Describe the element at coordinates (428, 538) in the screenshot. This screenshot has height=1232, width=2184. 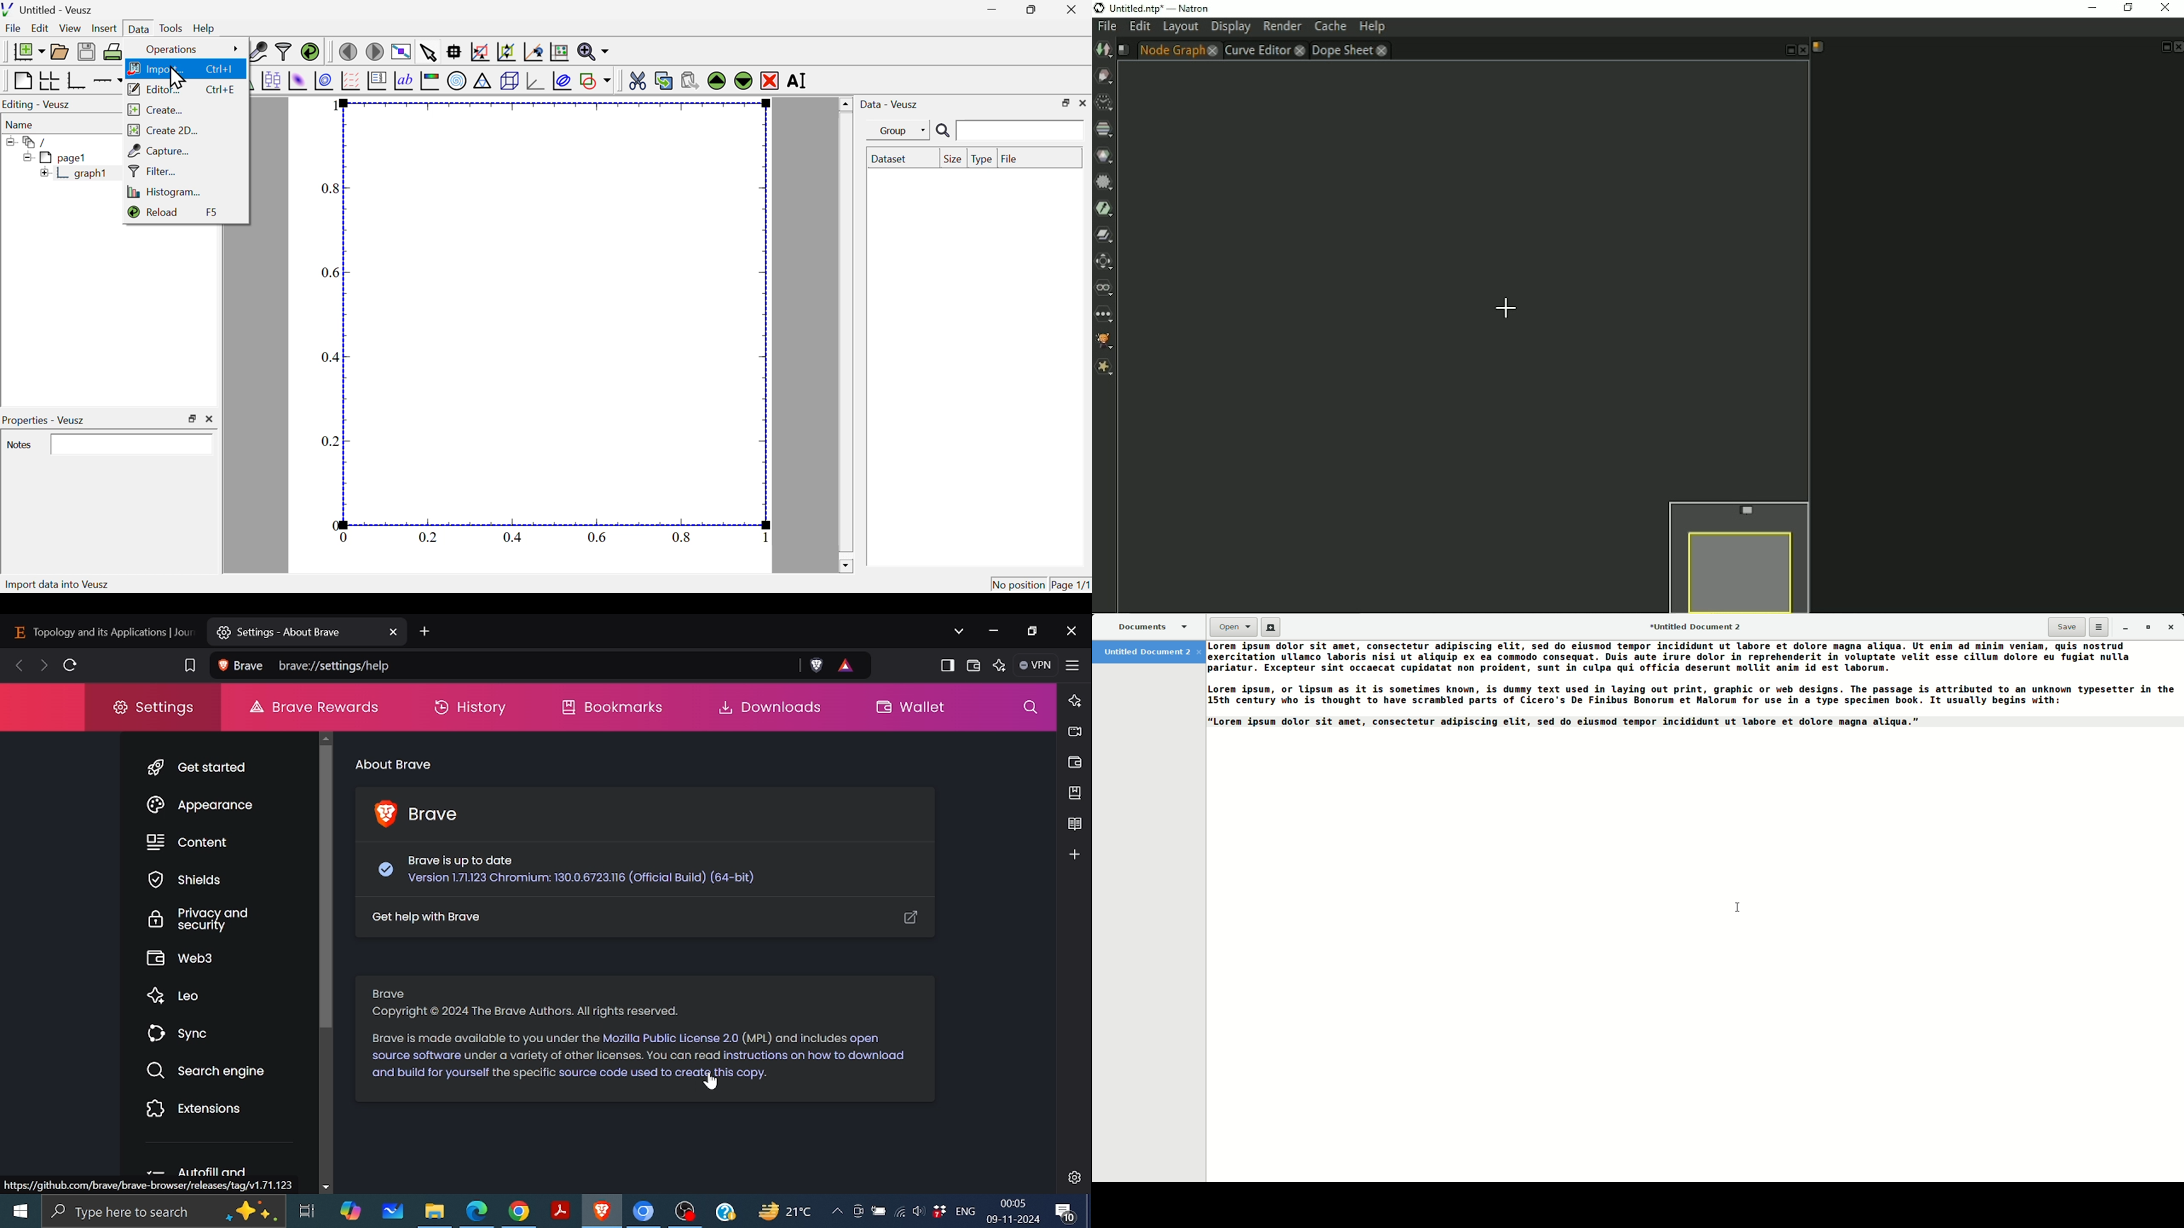
I see `0.2` at that location.